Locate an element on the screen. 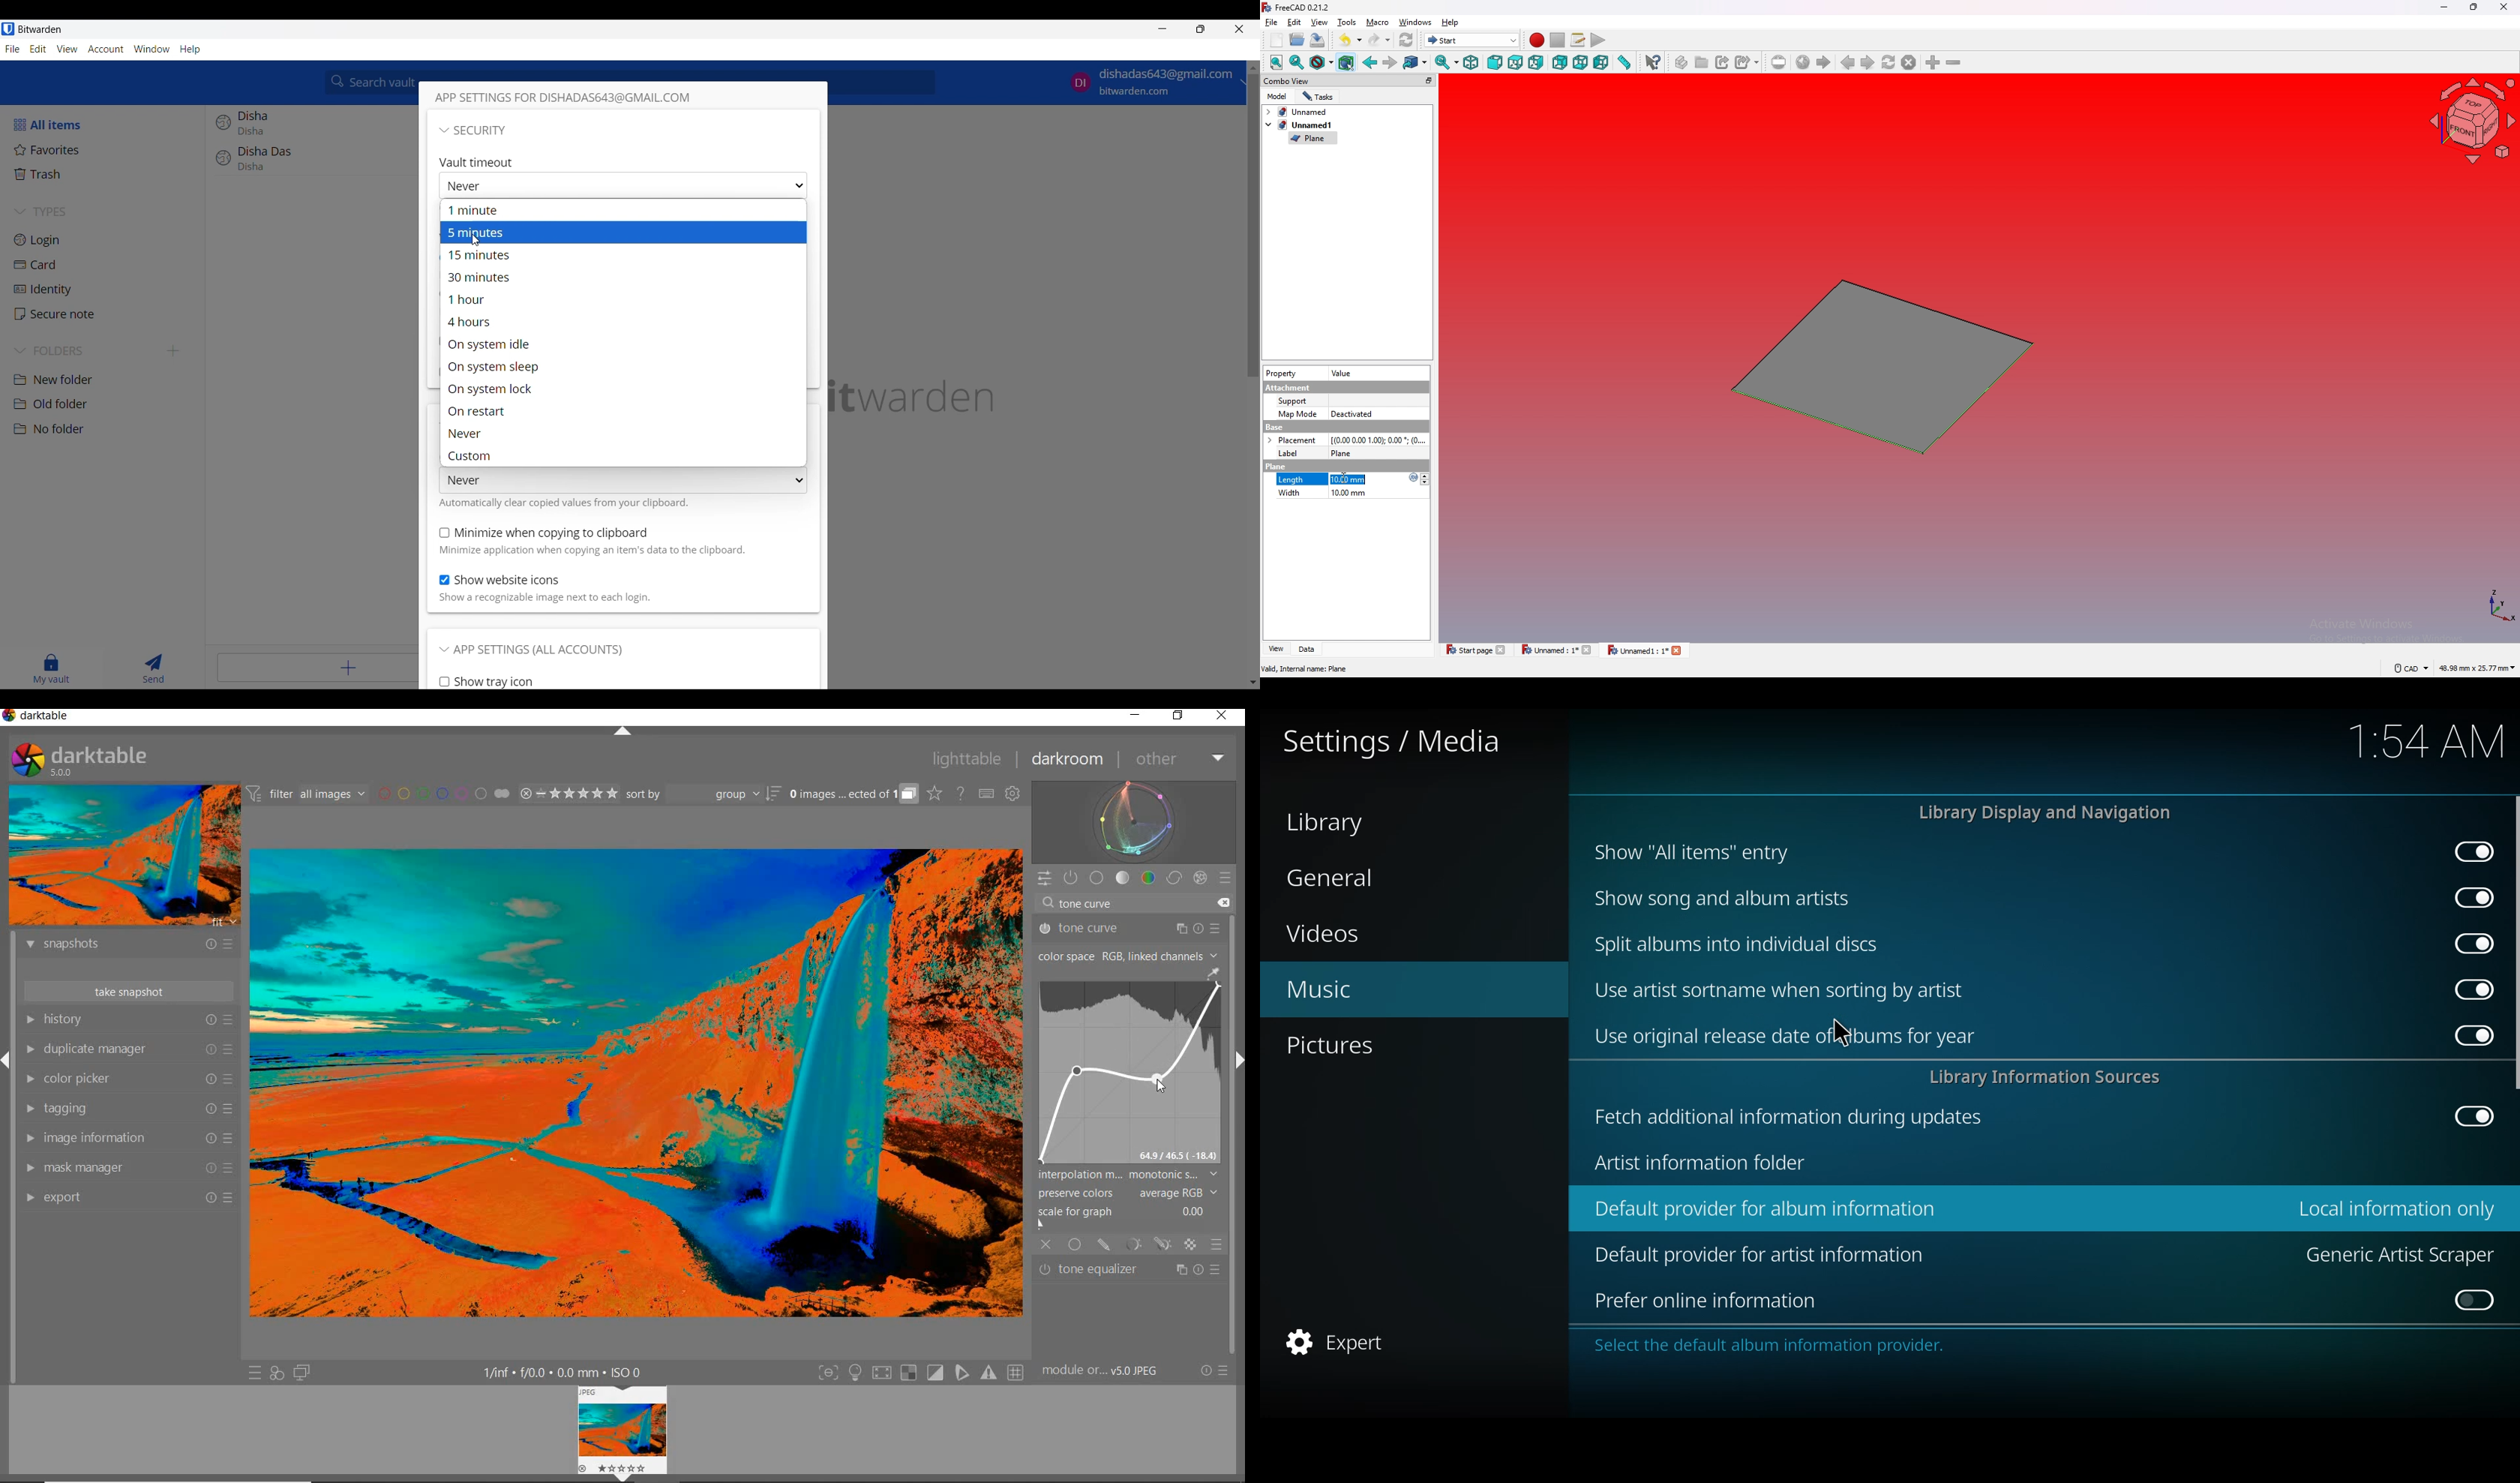  music is located at coordinates (1331, 990).